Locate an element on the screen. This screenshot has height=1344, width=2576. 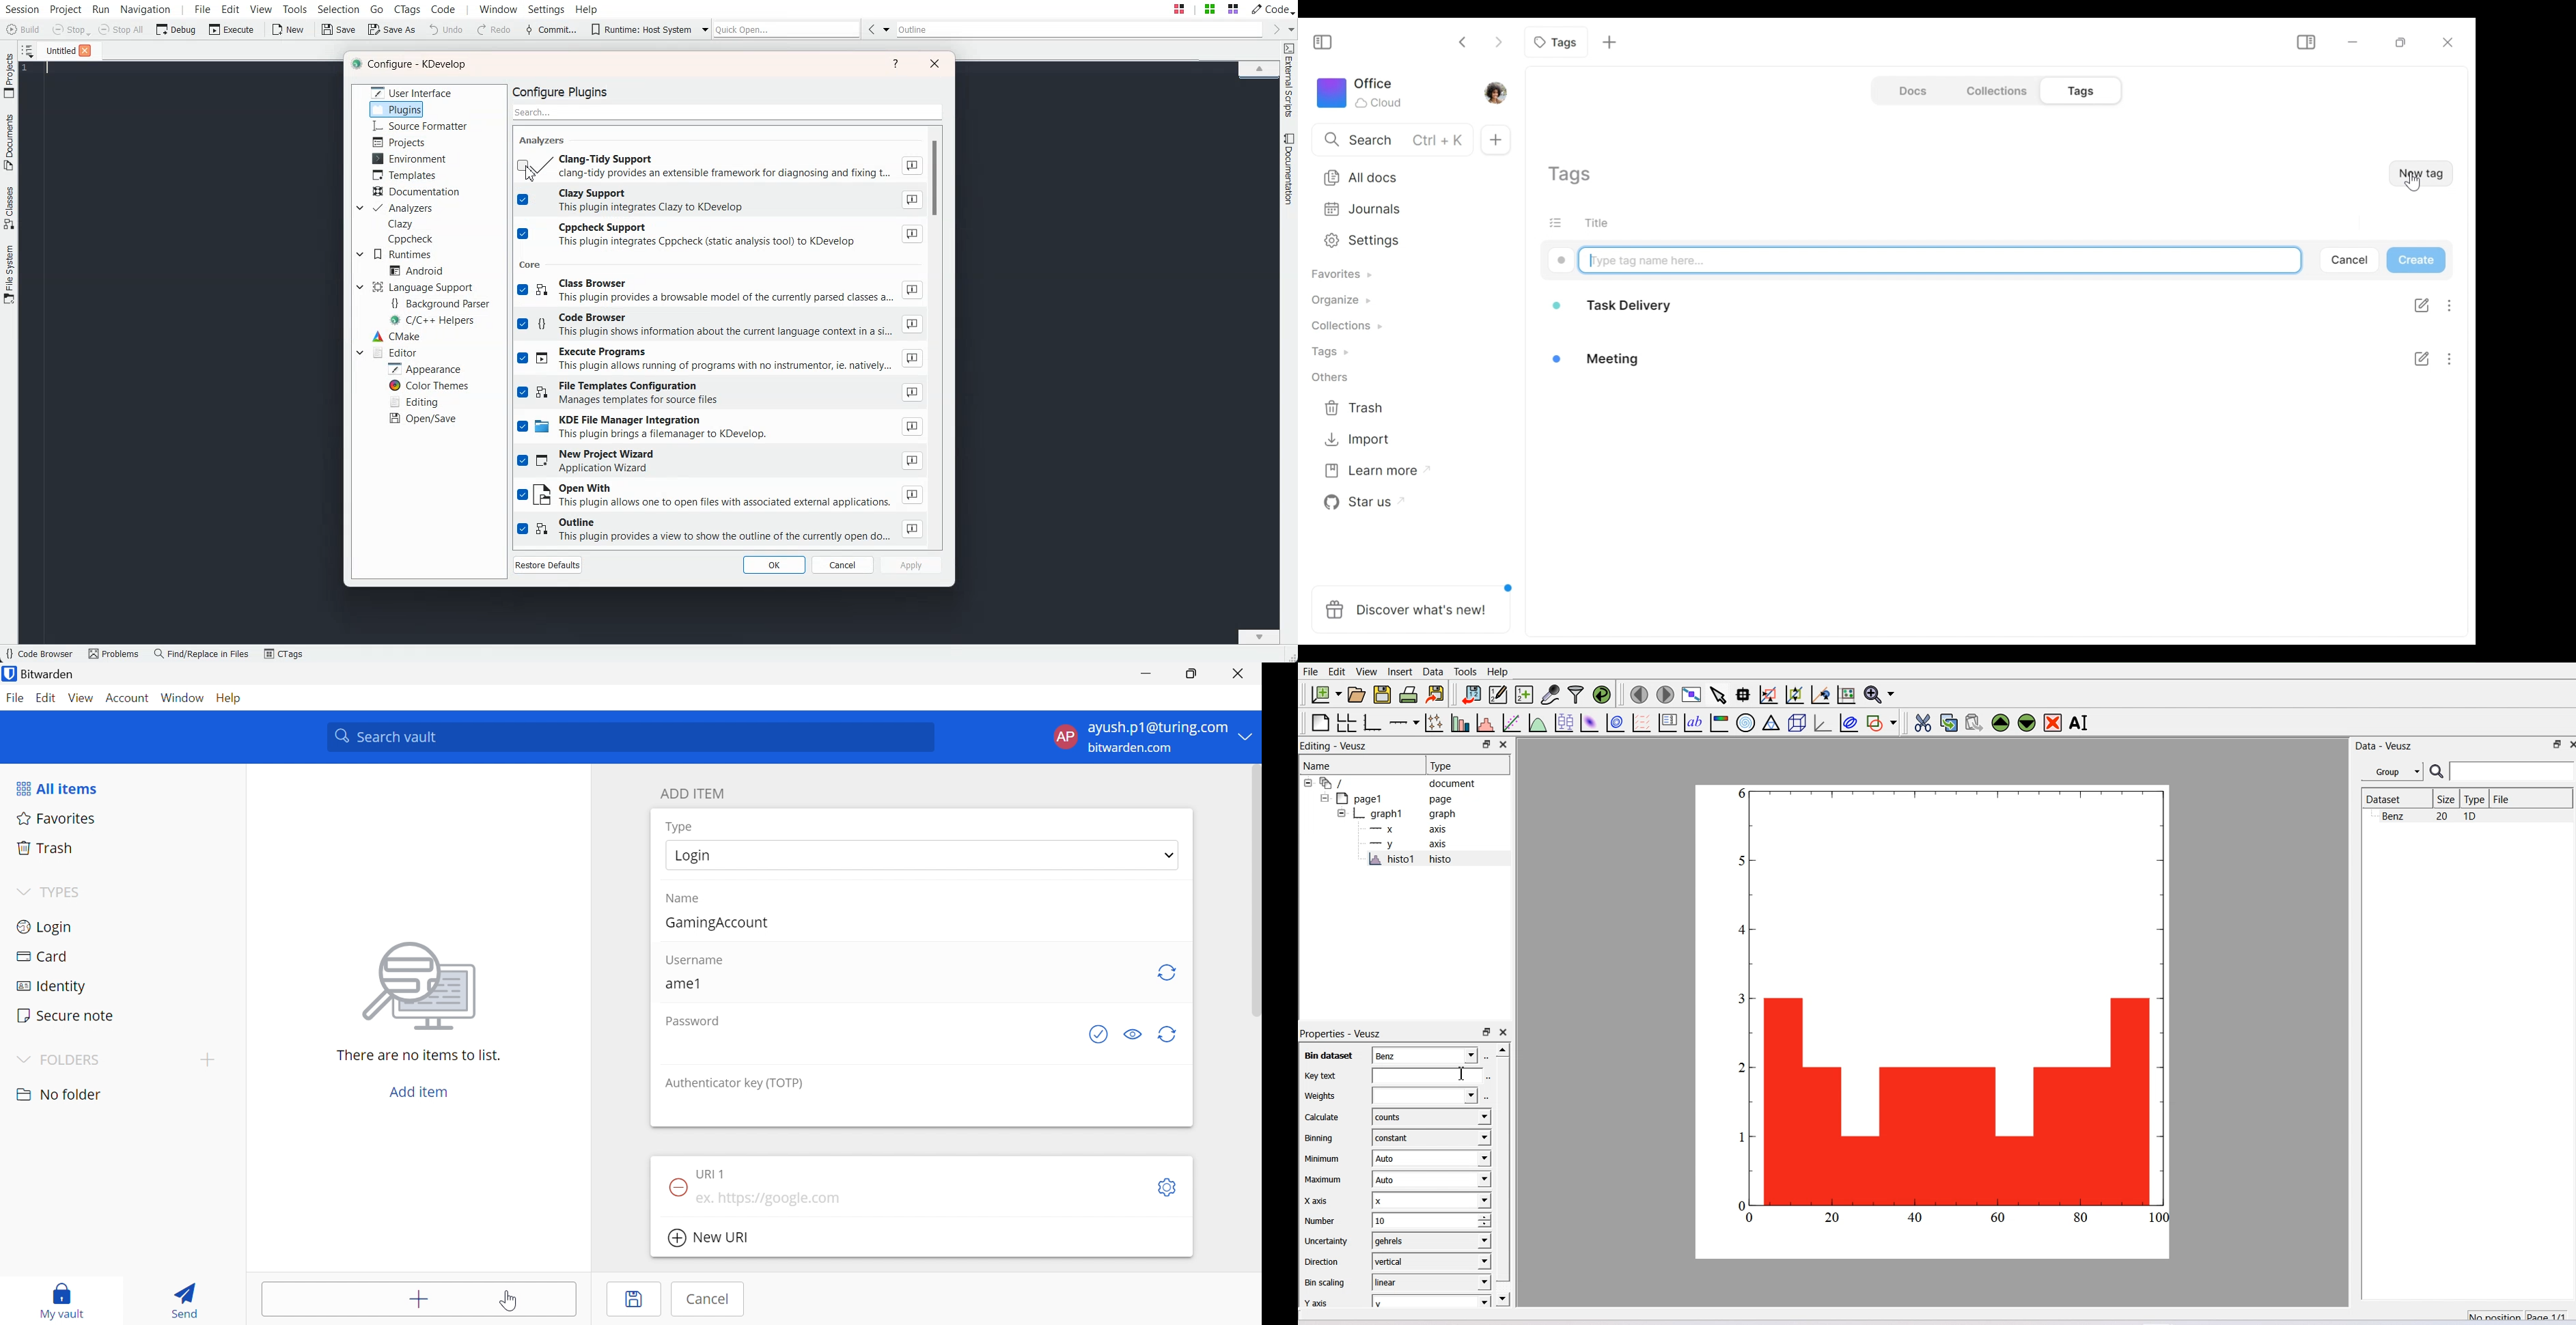
Cut the selected widget is located at coordinates (1924, 723).